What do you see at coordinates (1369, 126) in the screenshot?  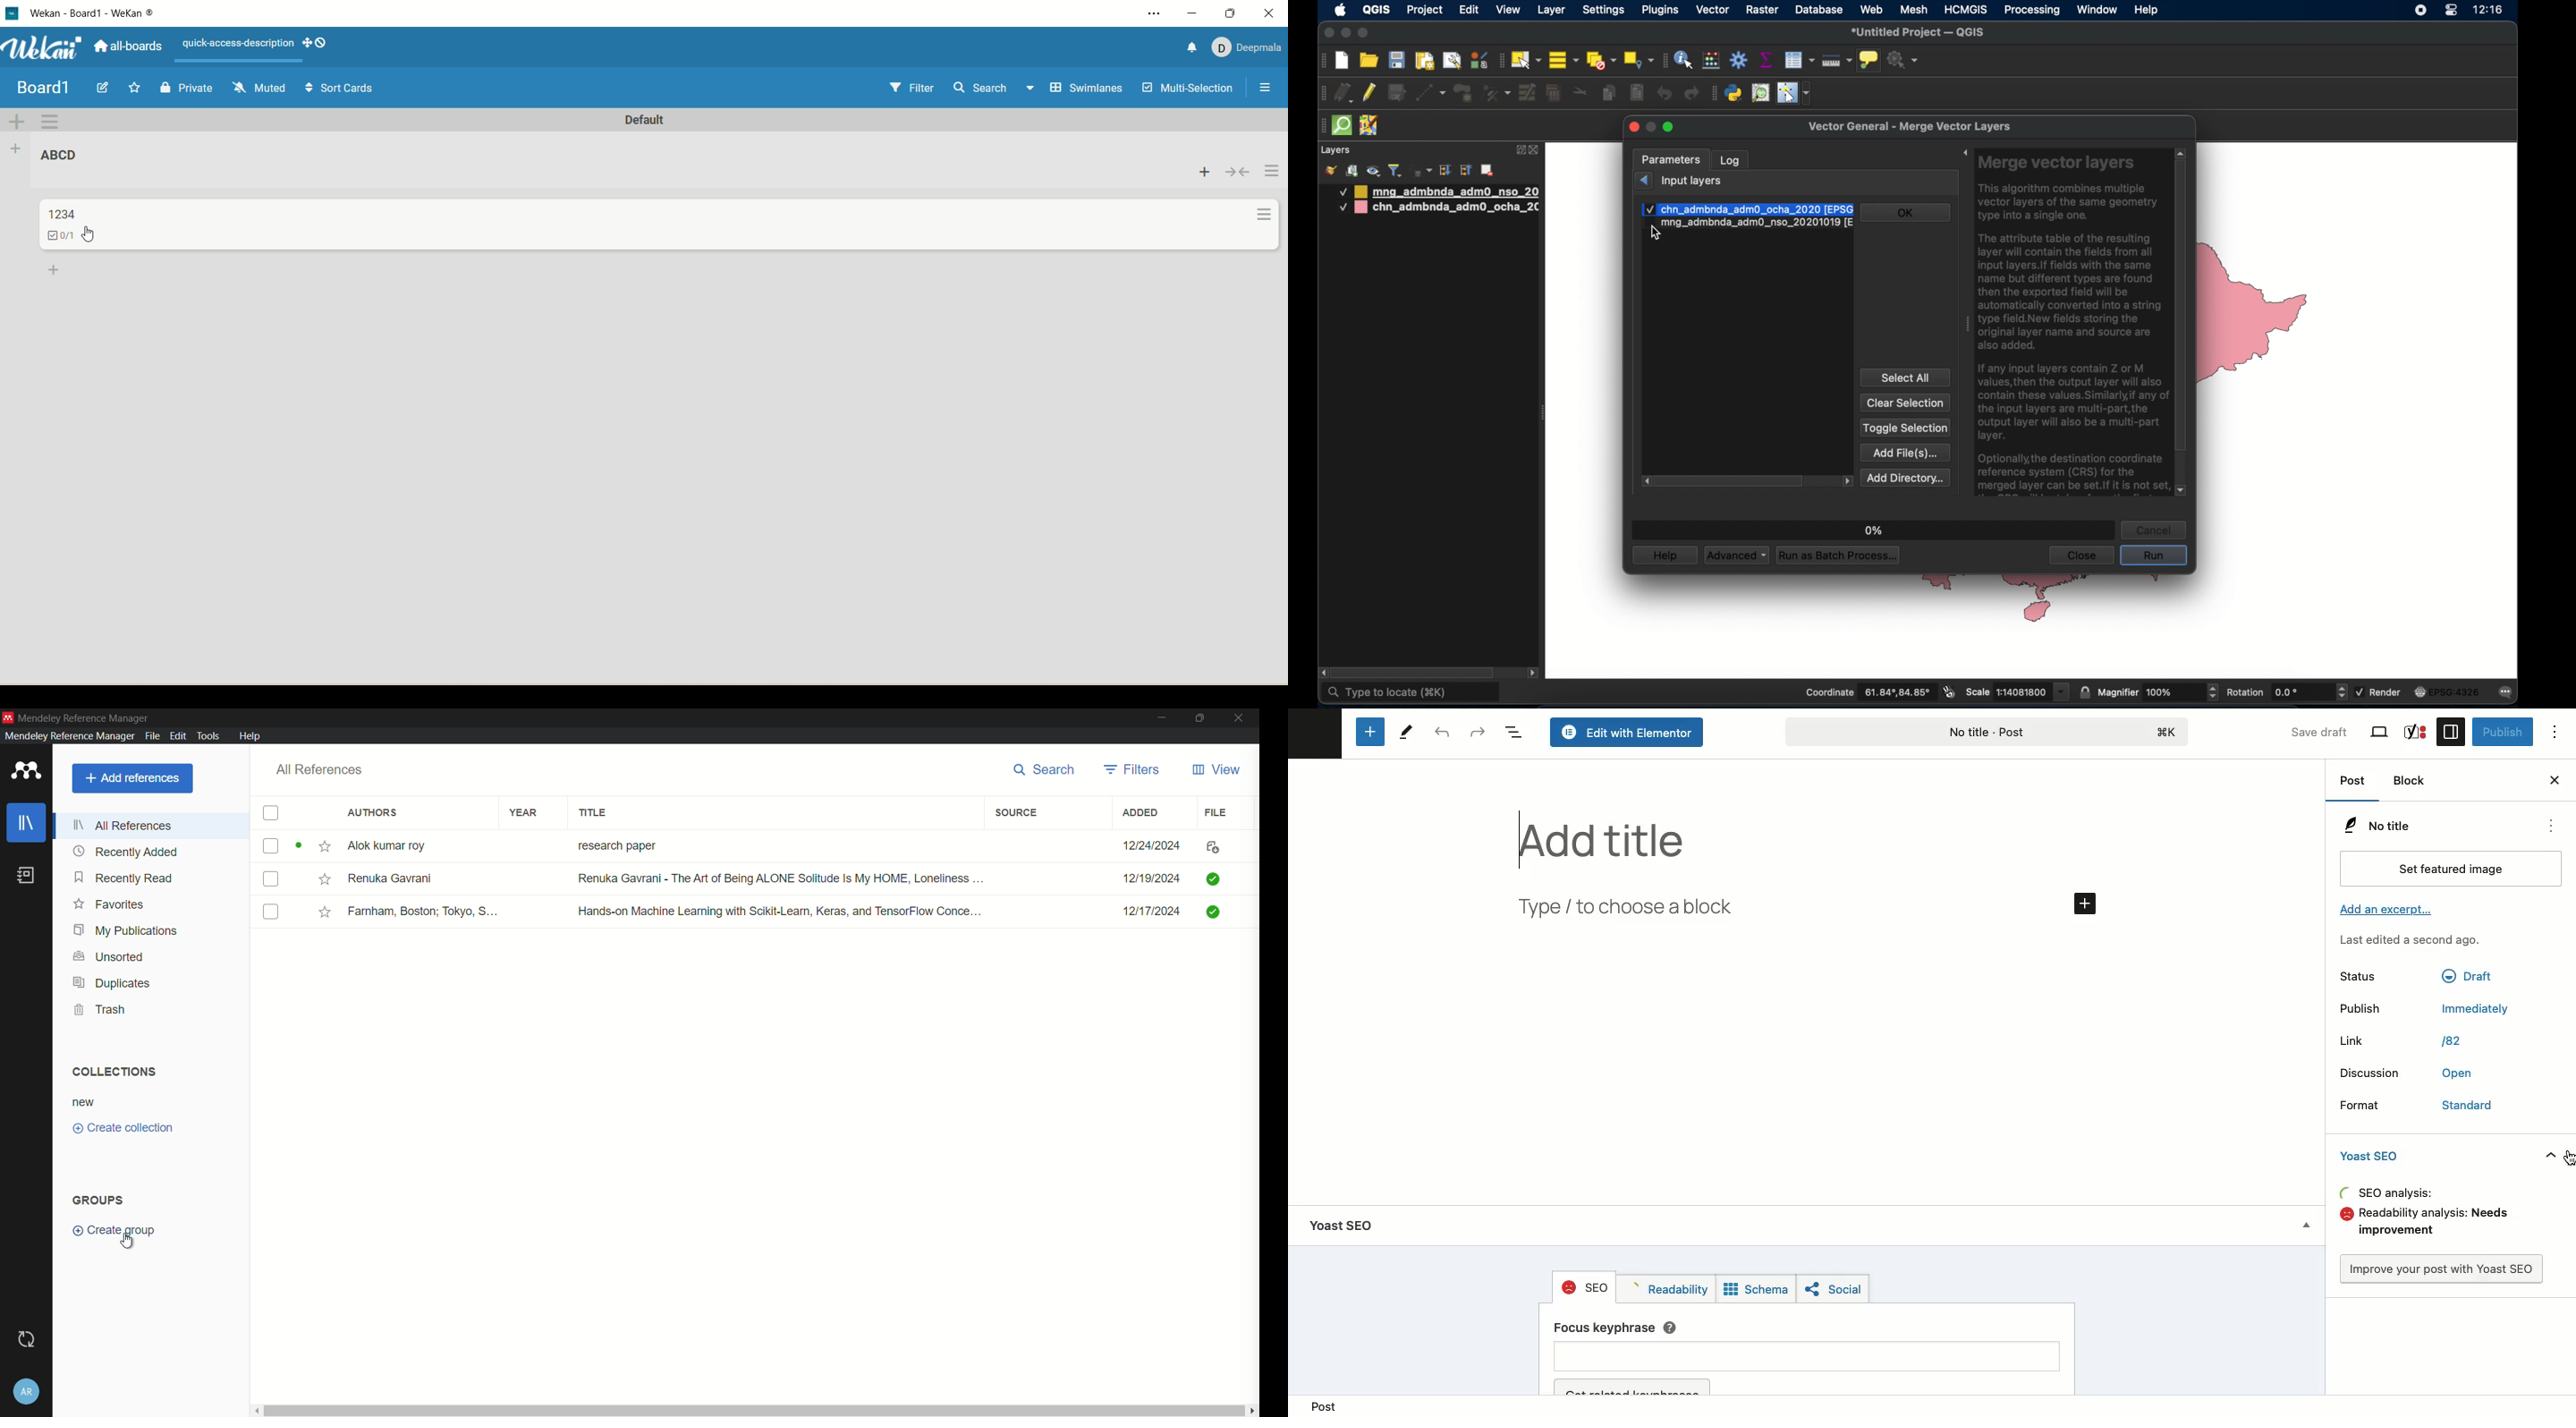 I see `josh remote` at bounding box center [1369, 126].